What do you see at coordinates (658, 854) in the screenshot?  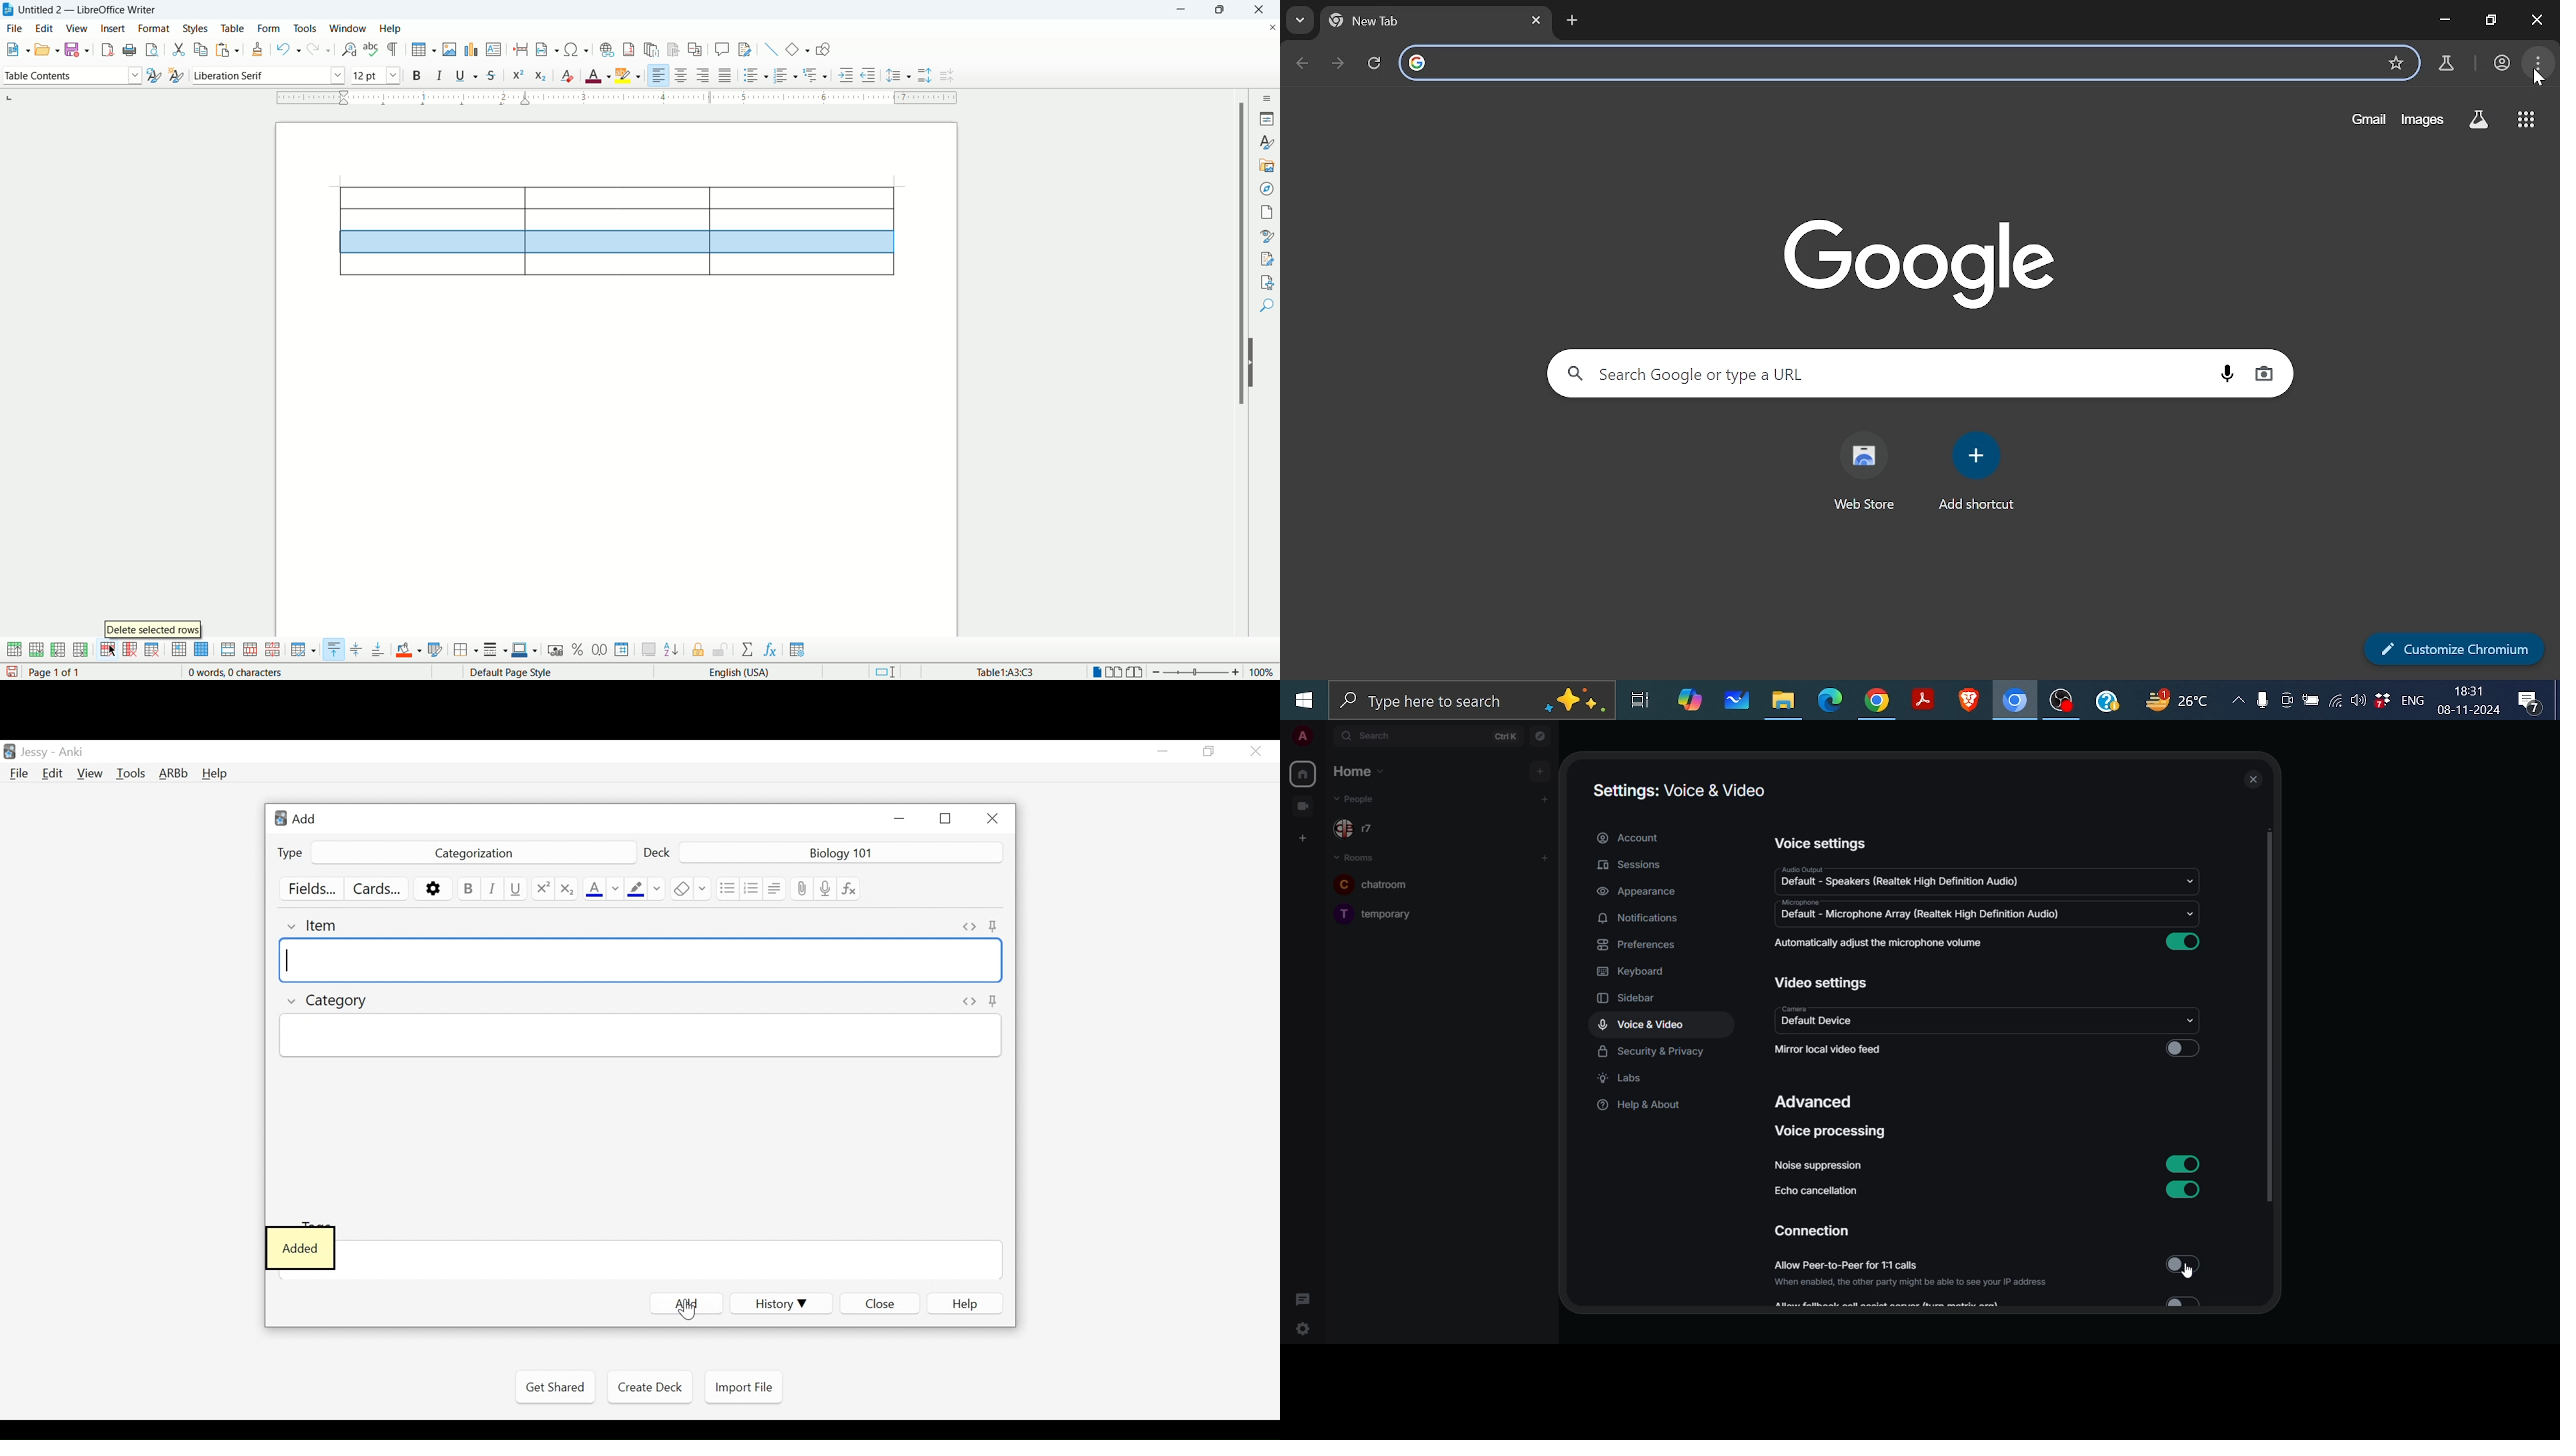 I see `Deck` at bounding box center [658, 854].